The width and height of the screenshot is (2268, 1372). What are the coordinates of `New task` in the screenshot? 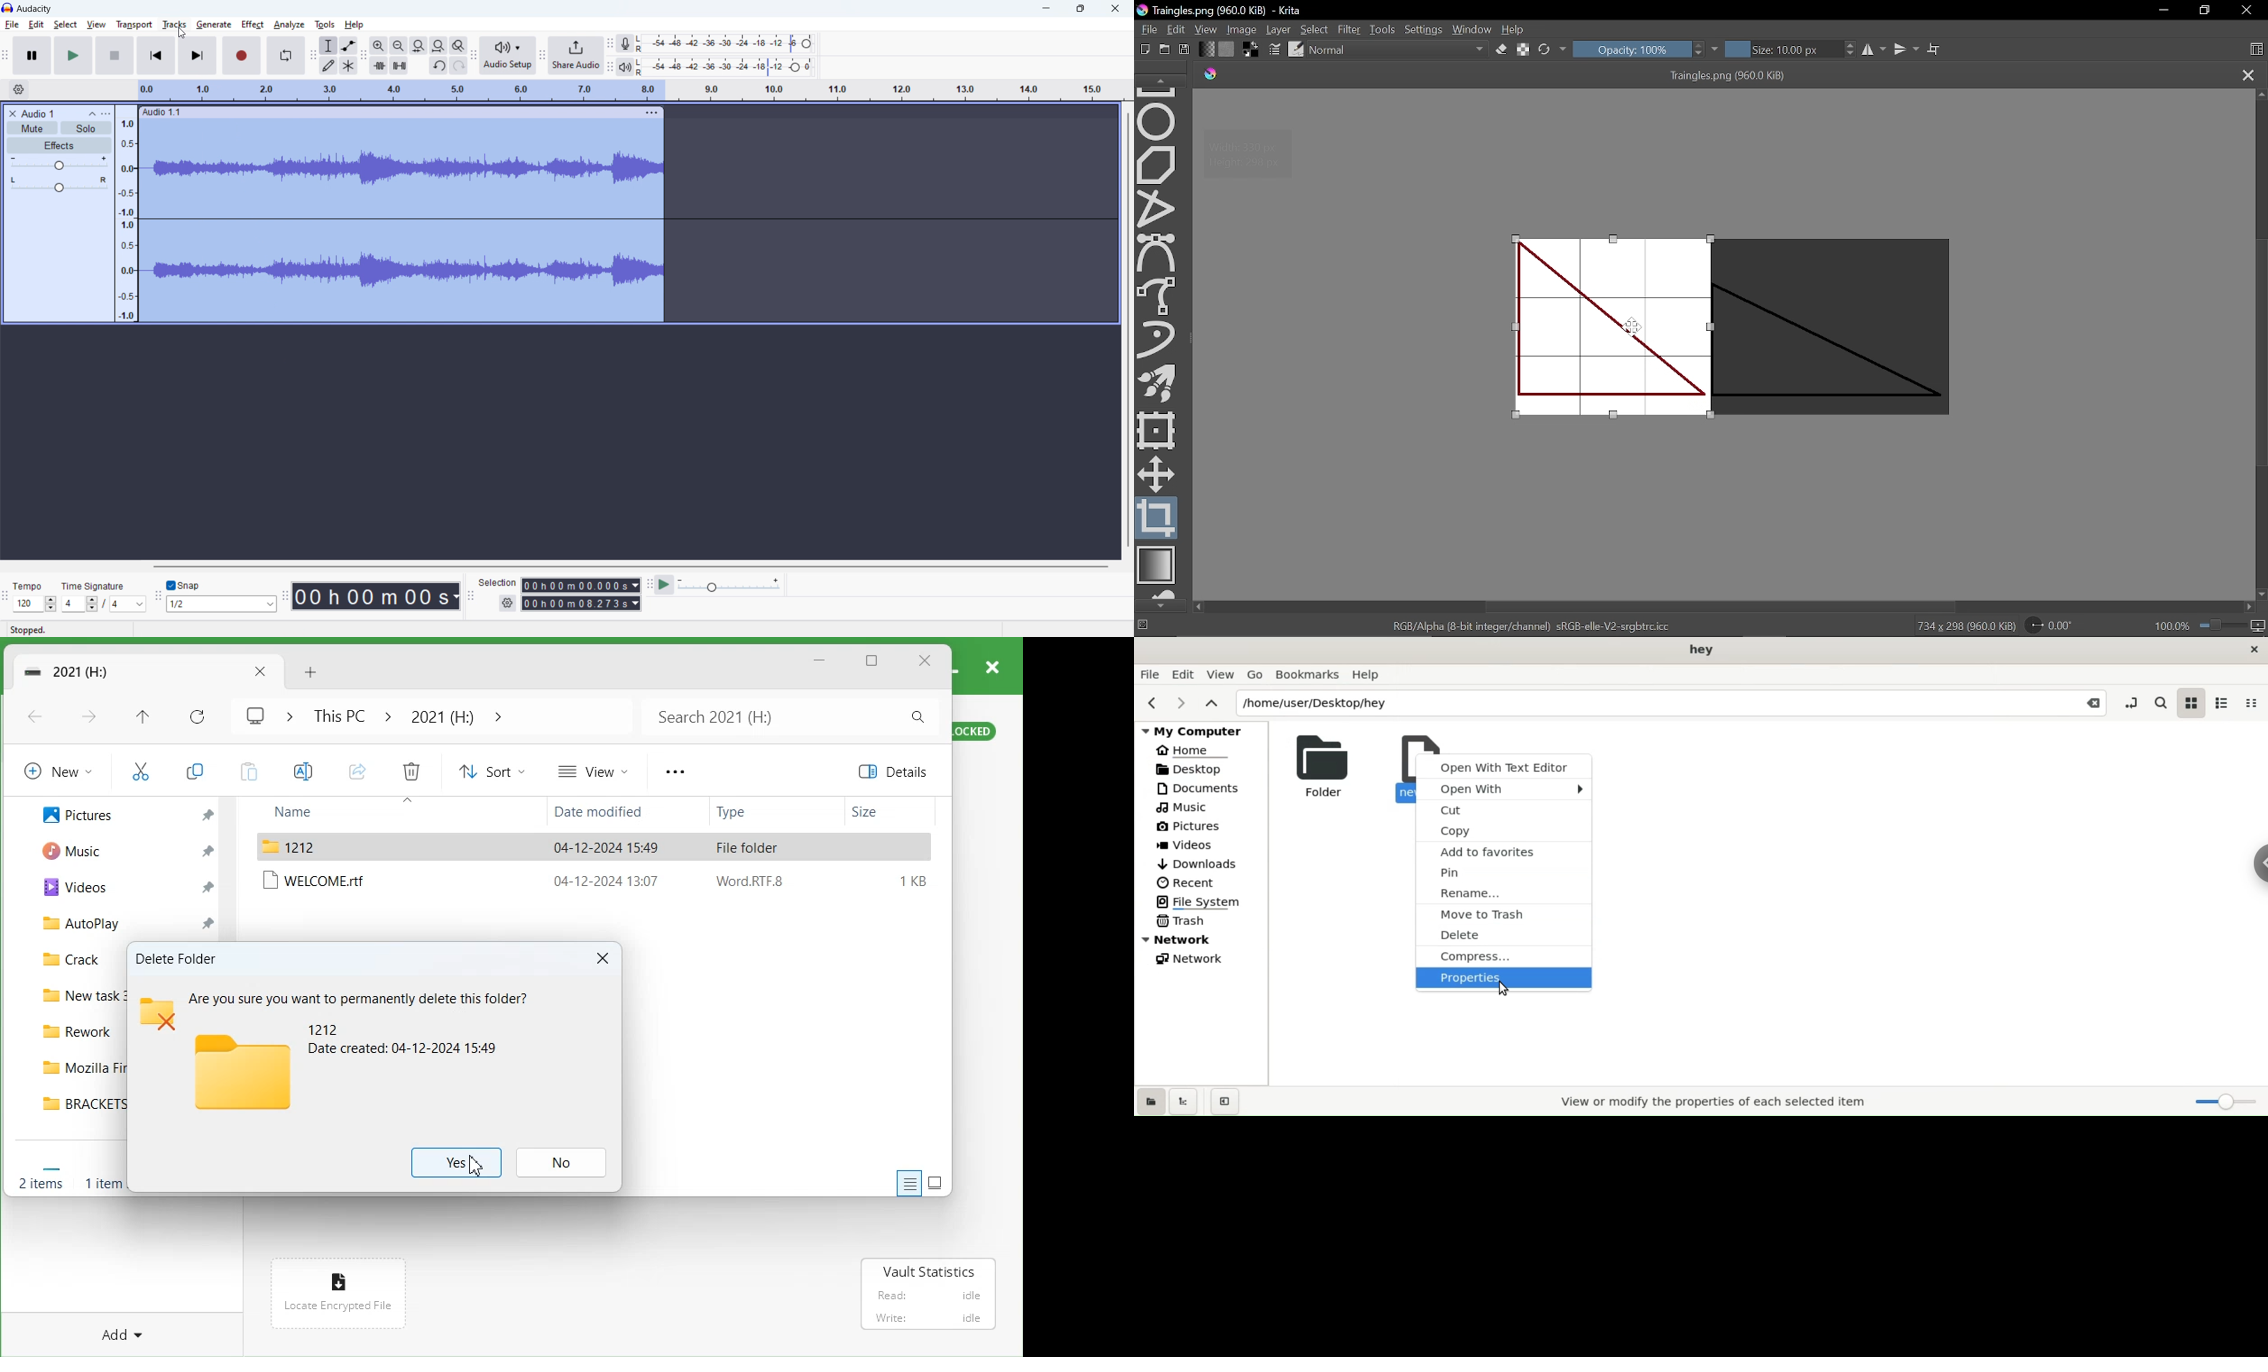 It's located at (80, 998).